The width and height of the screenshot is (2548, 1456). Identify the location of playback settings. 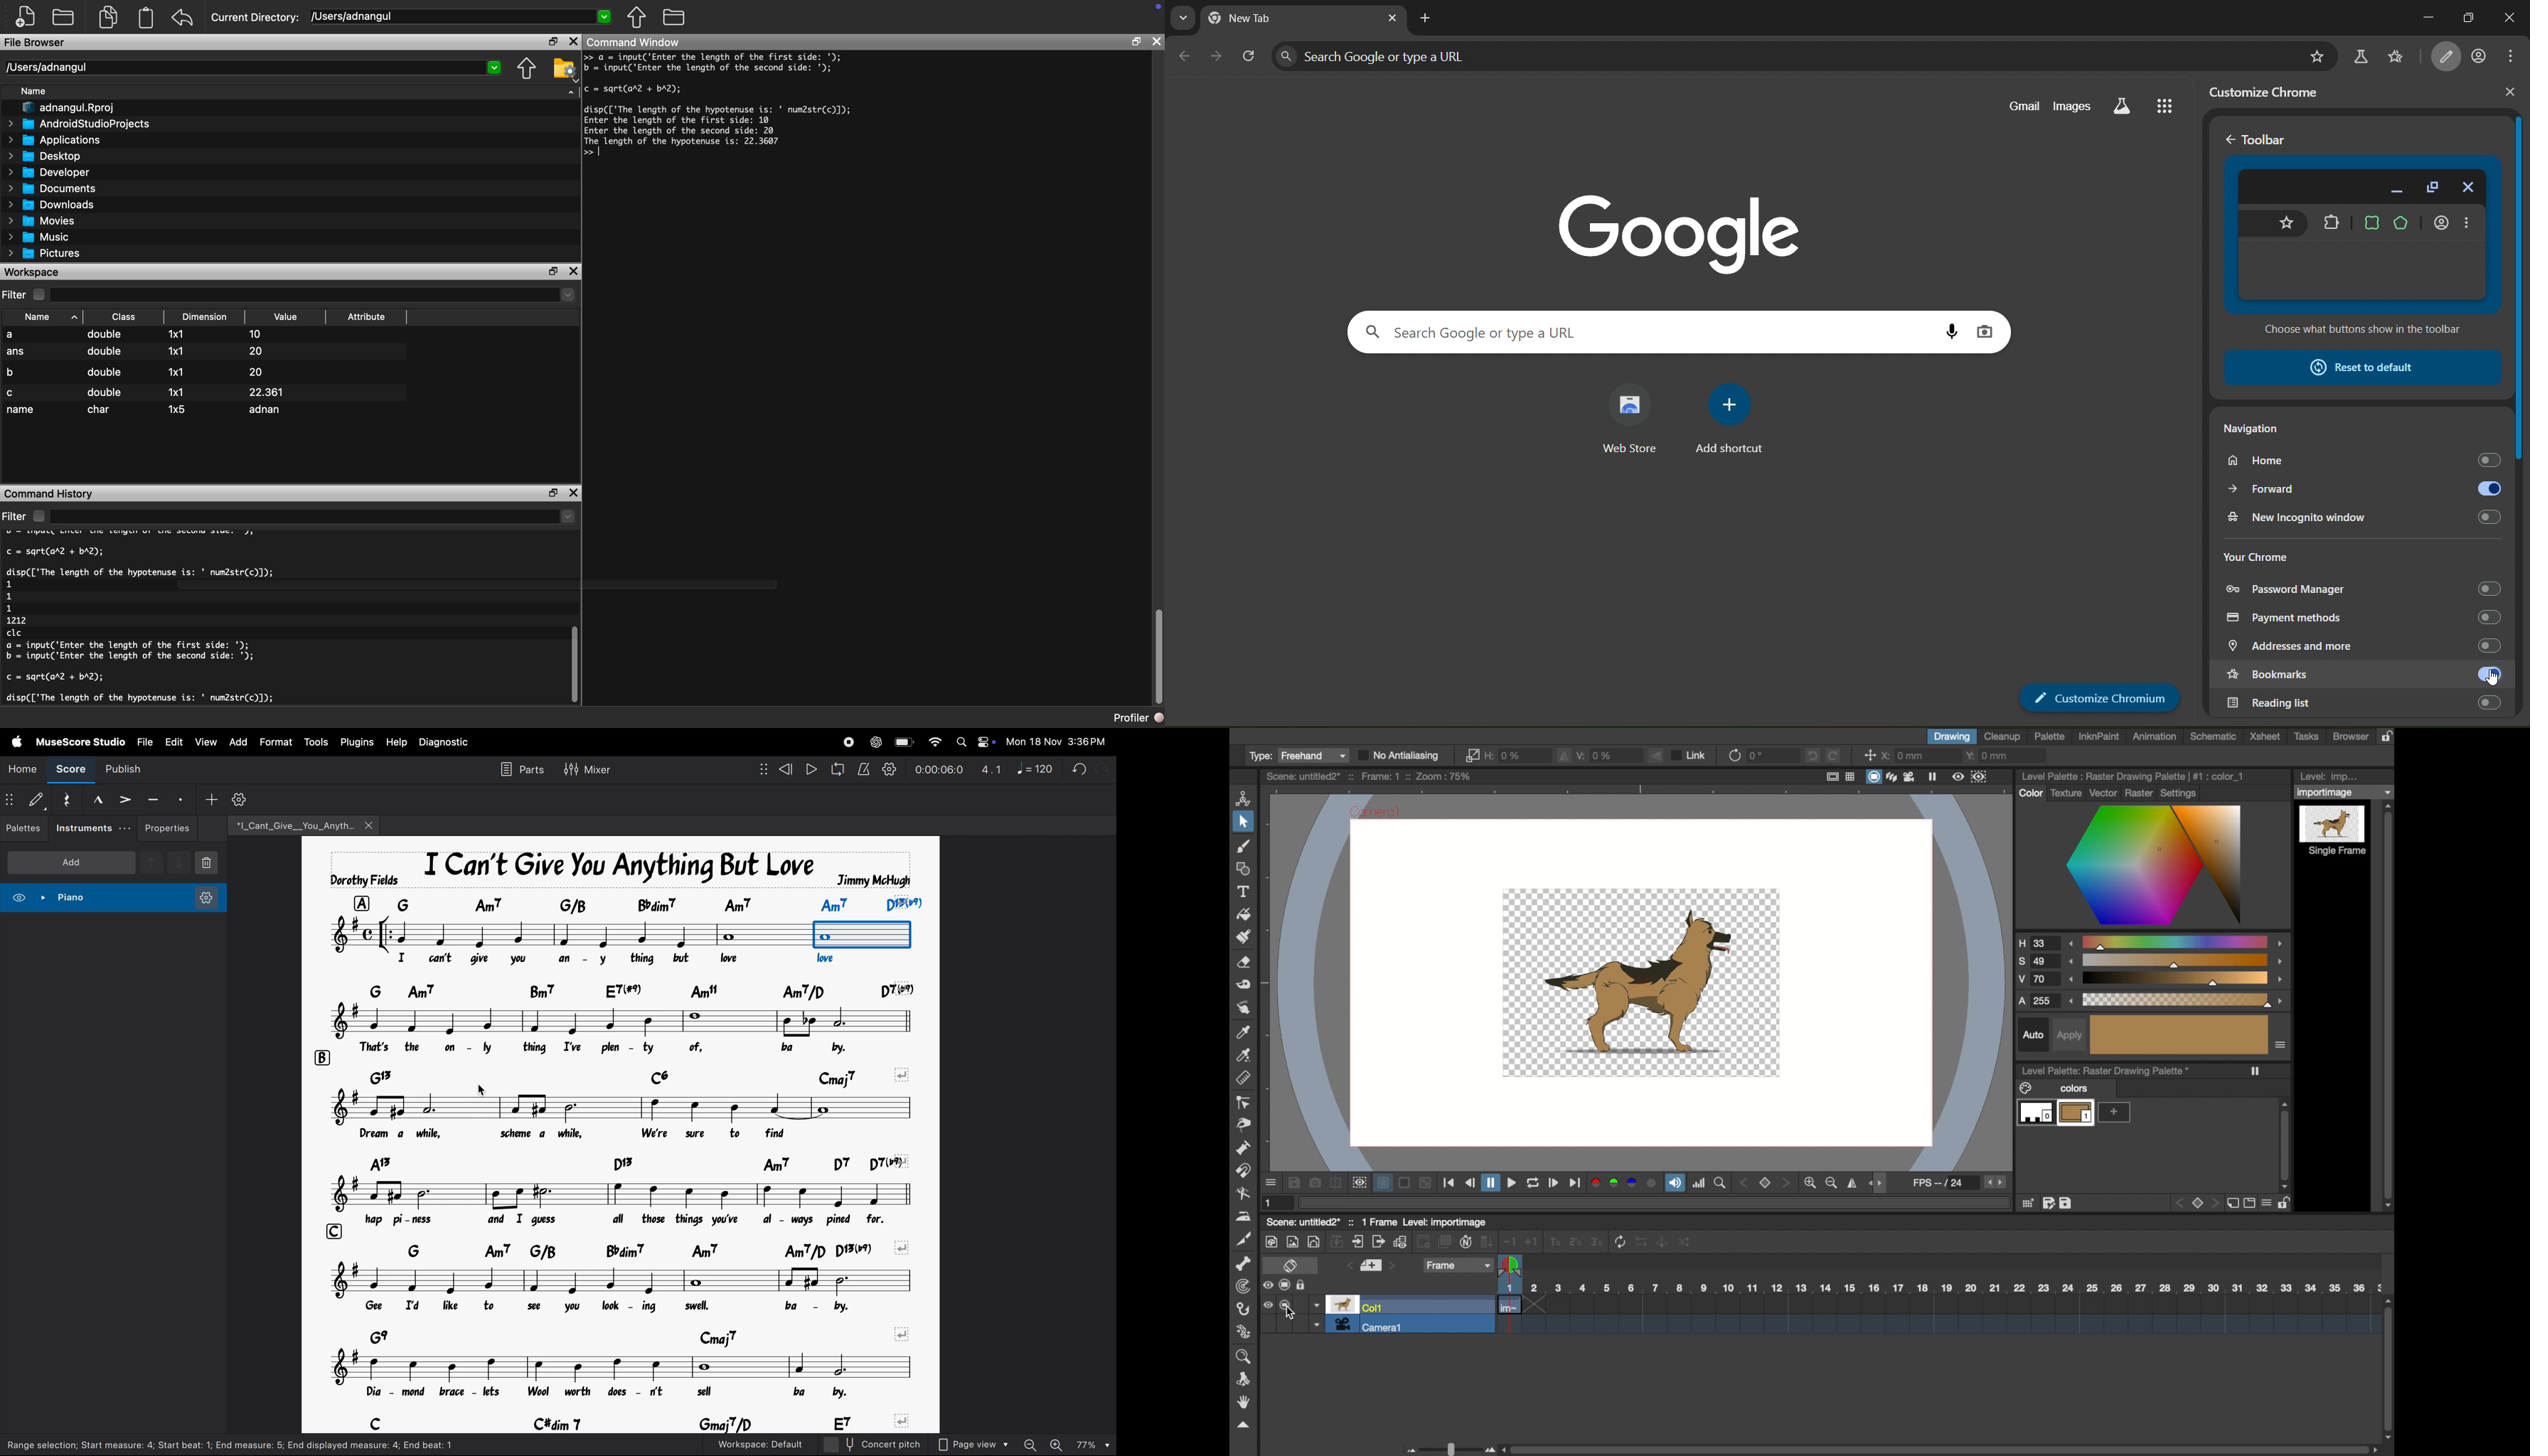
(888, 770).